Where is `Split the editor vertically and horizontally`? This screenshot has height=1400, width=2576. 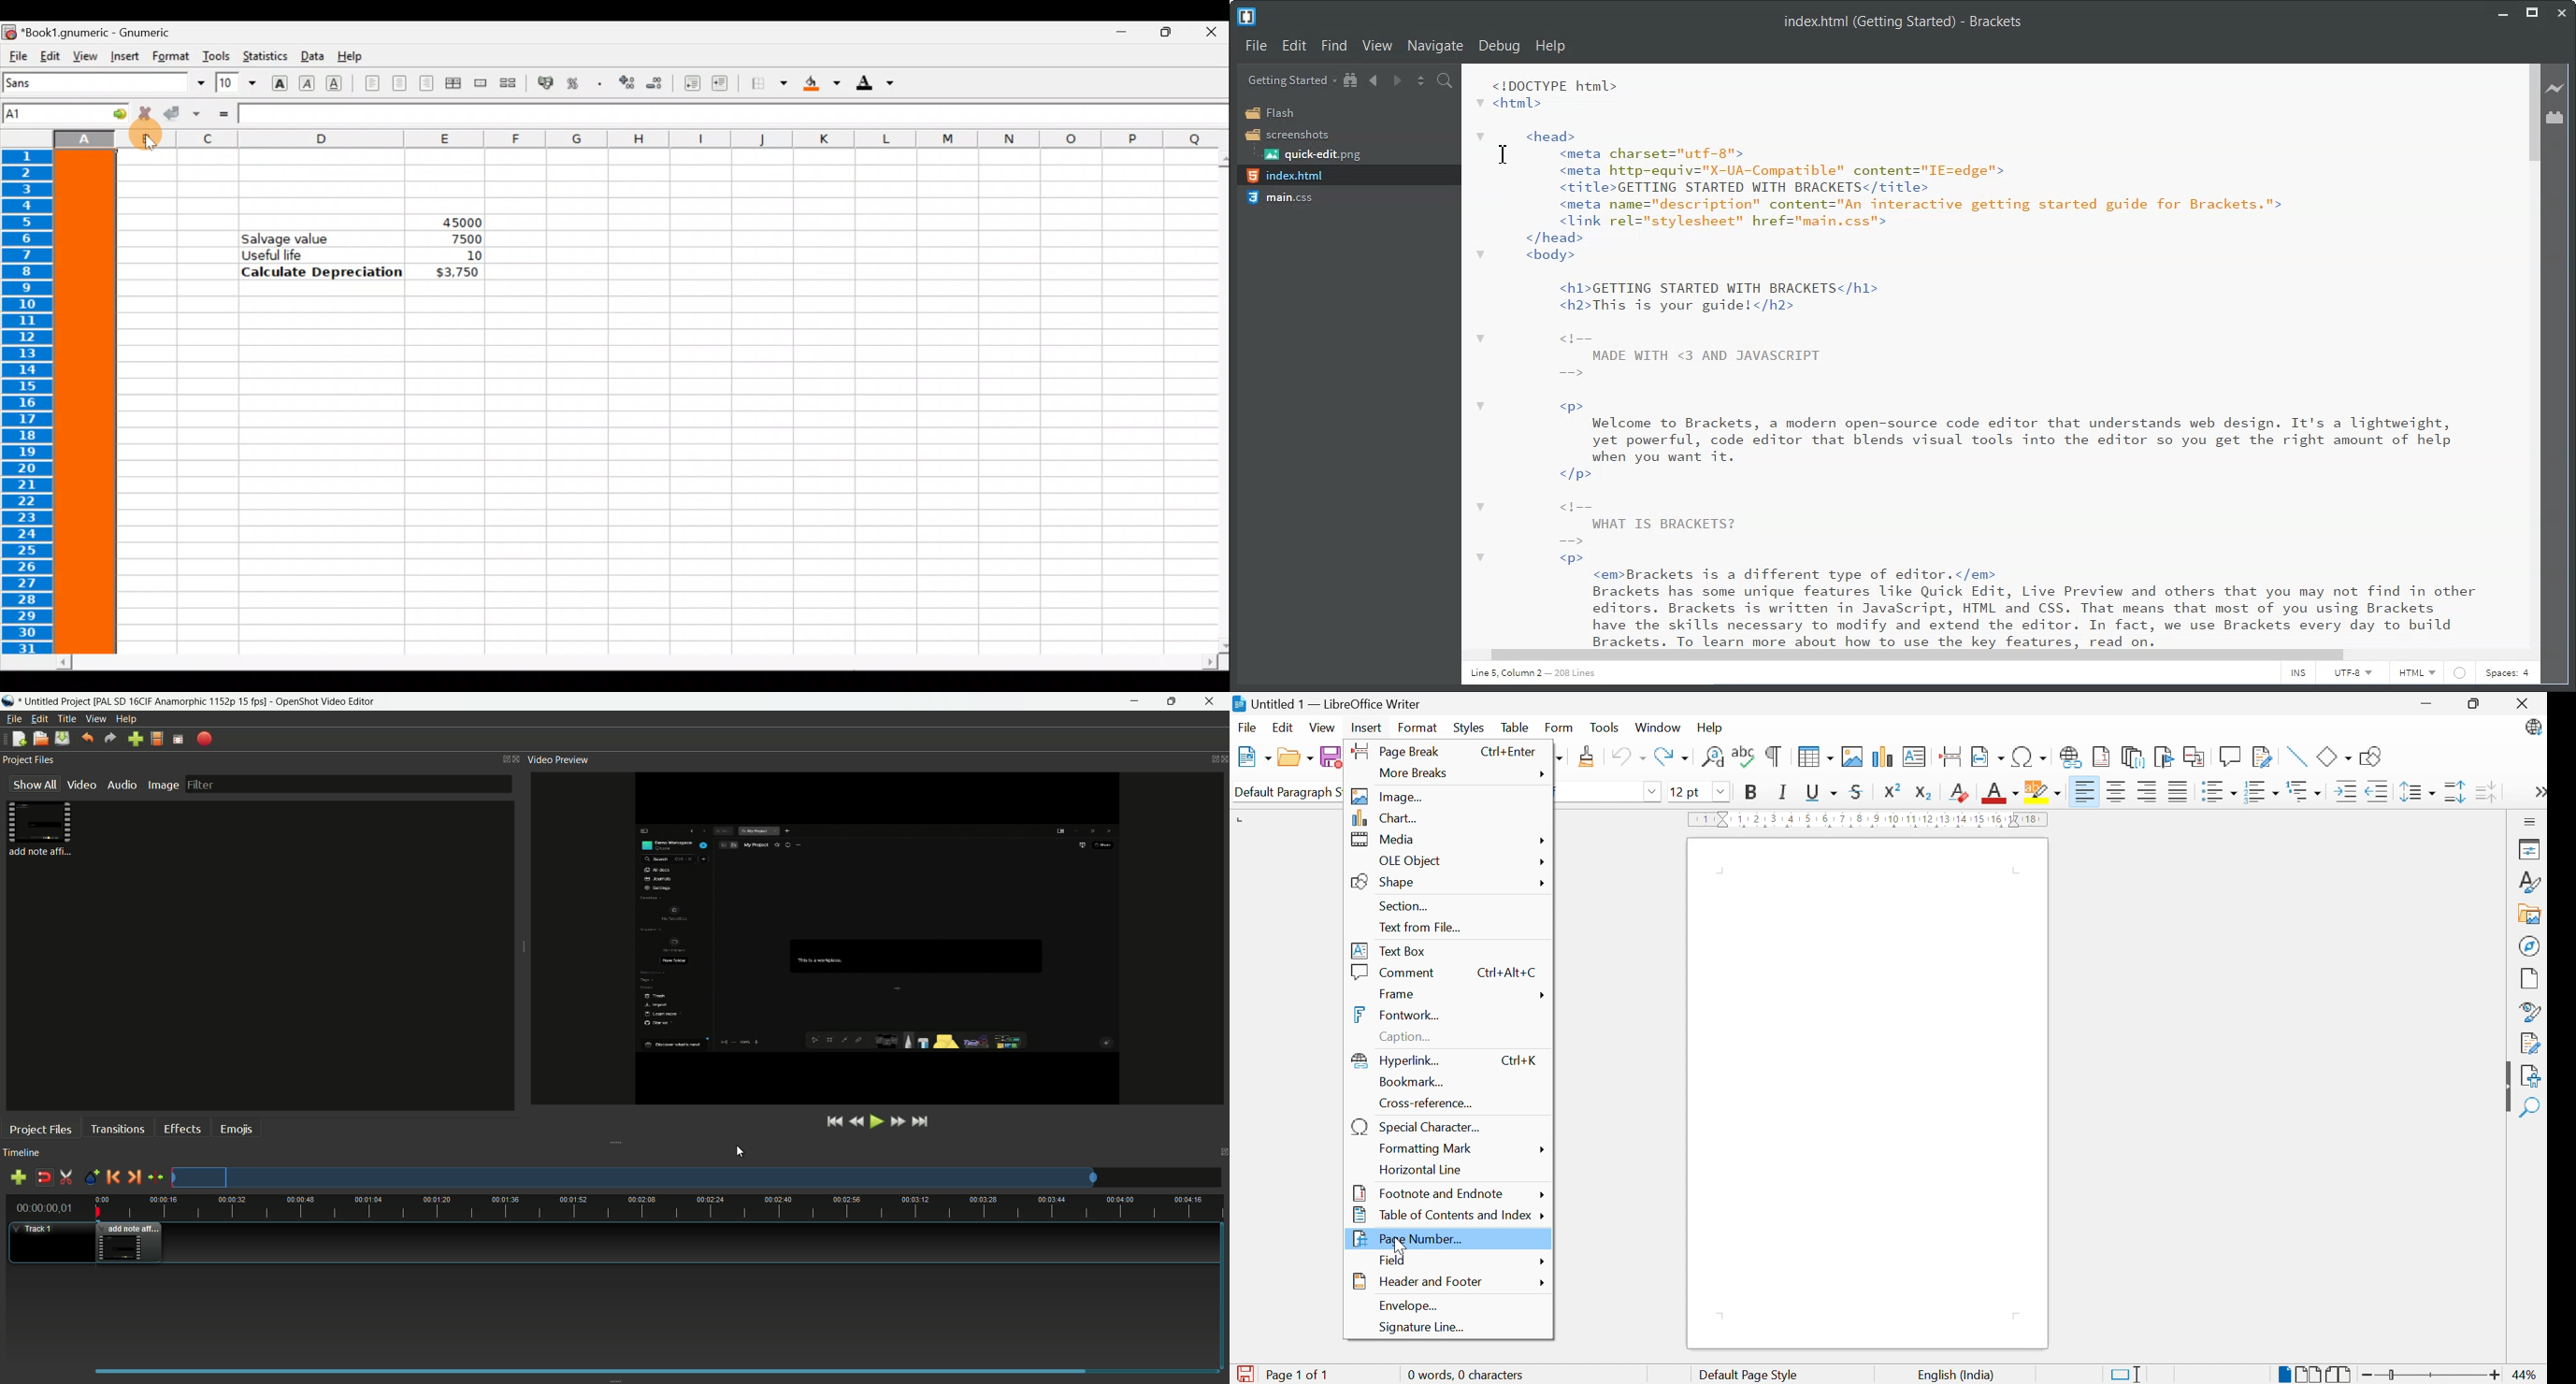 Split the editor vertically and horizontally is located at coordinates (1421, 80).